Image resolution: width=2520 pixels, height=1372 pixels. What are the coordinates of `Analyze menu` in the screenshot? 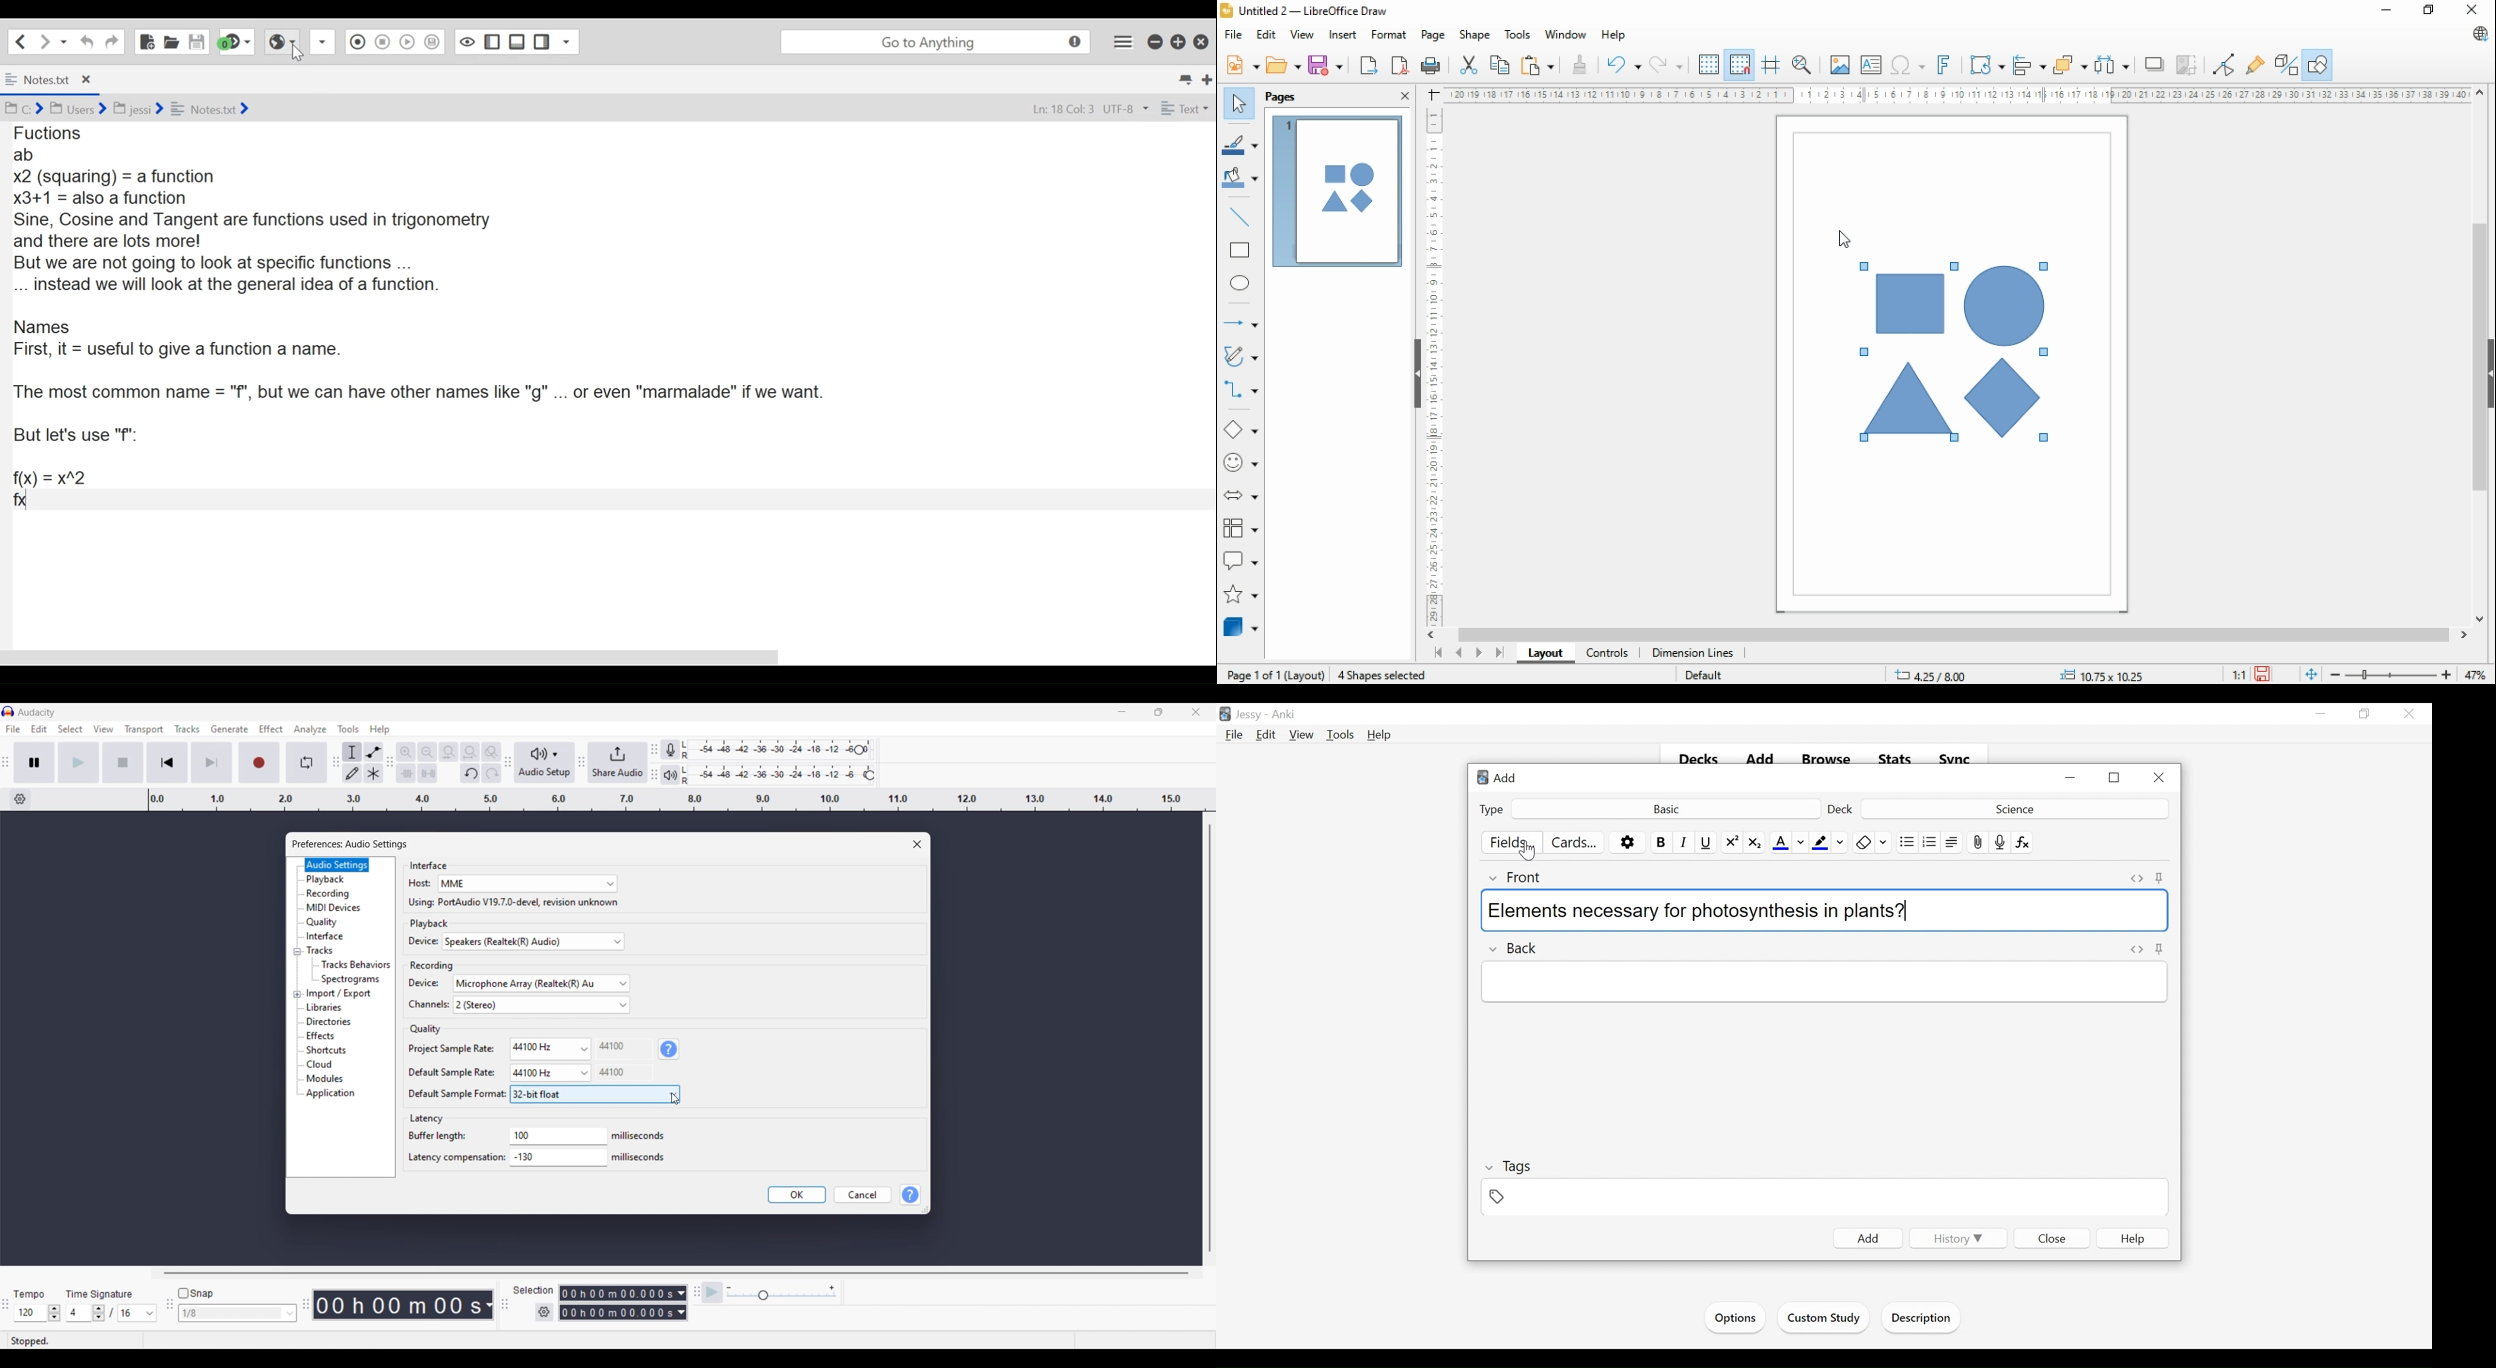 It's located at (310, 729).